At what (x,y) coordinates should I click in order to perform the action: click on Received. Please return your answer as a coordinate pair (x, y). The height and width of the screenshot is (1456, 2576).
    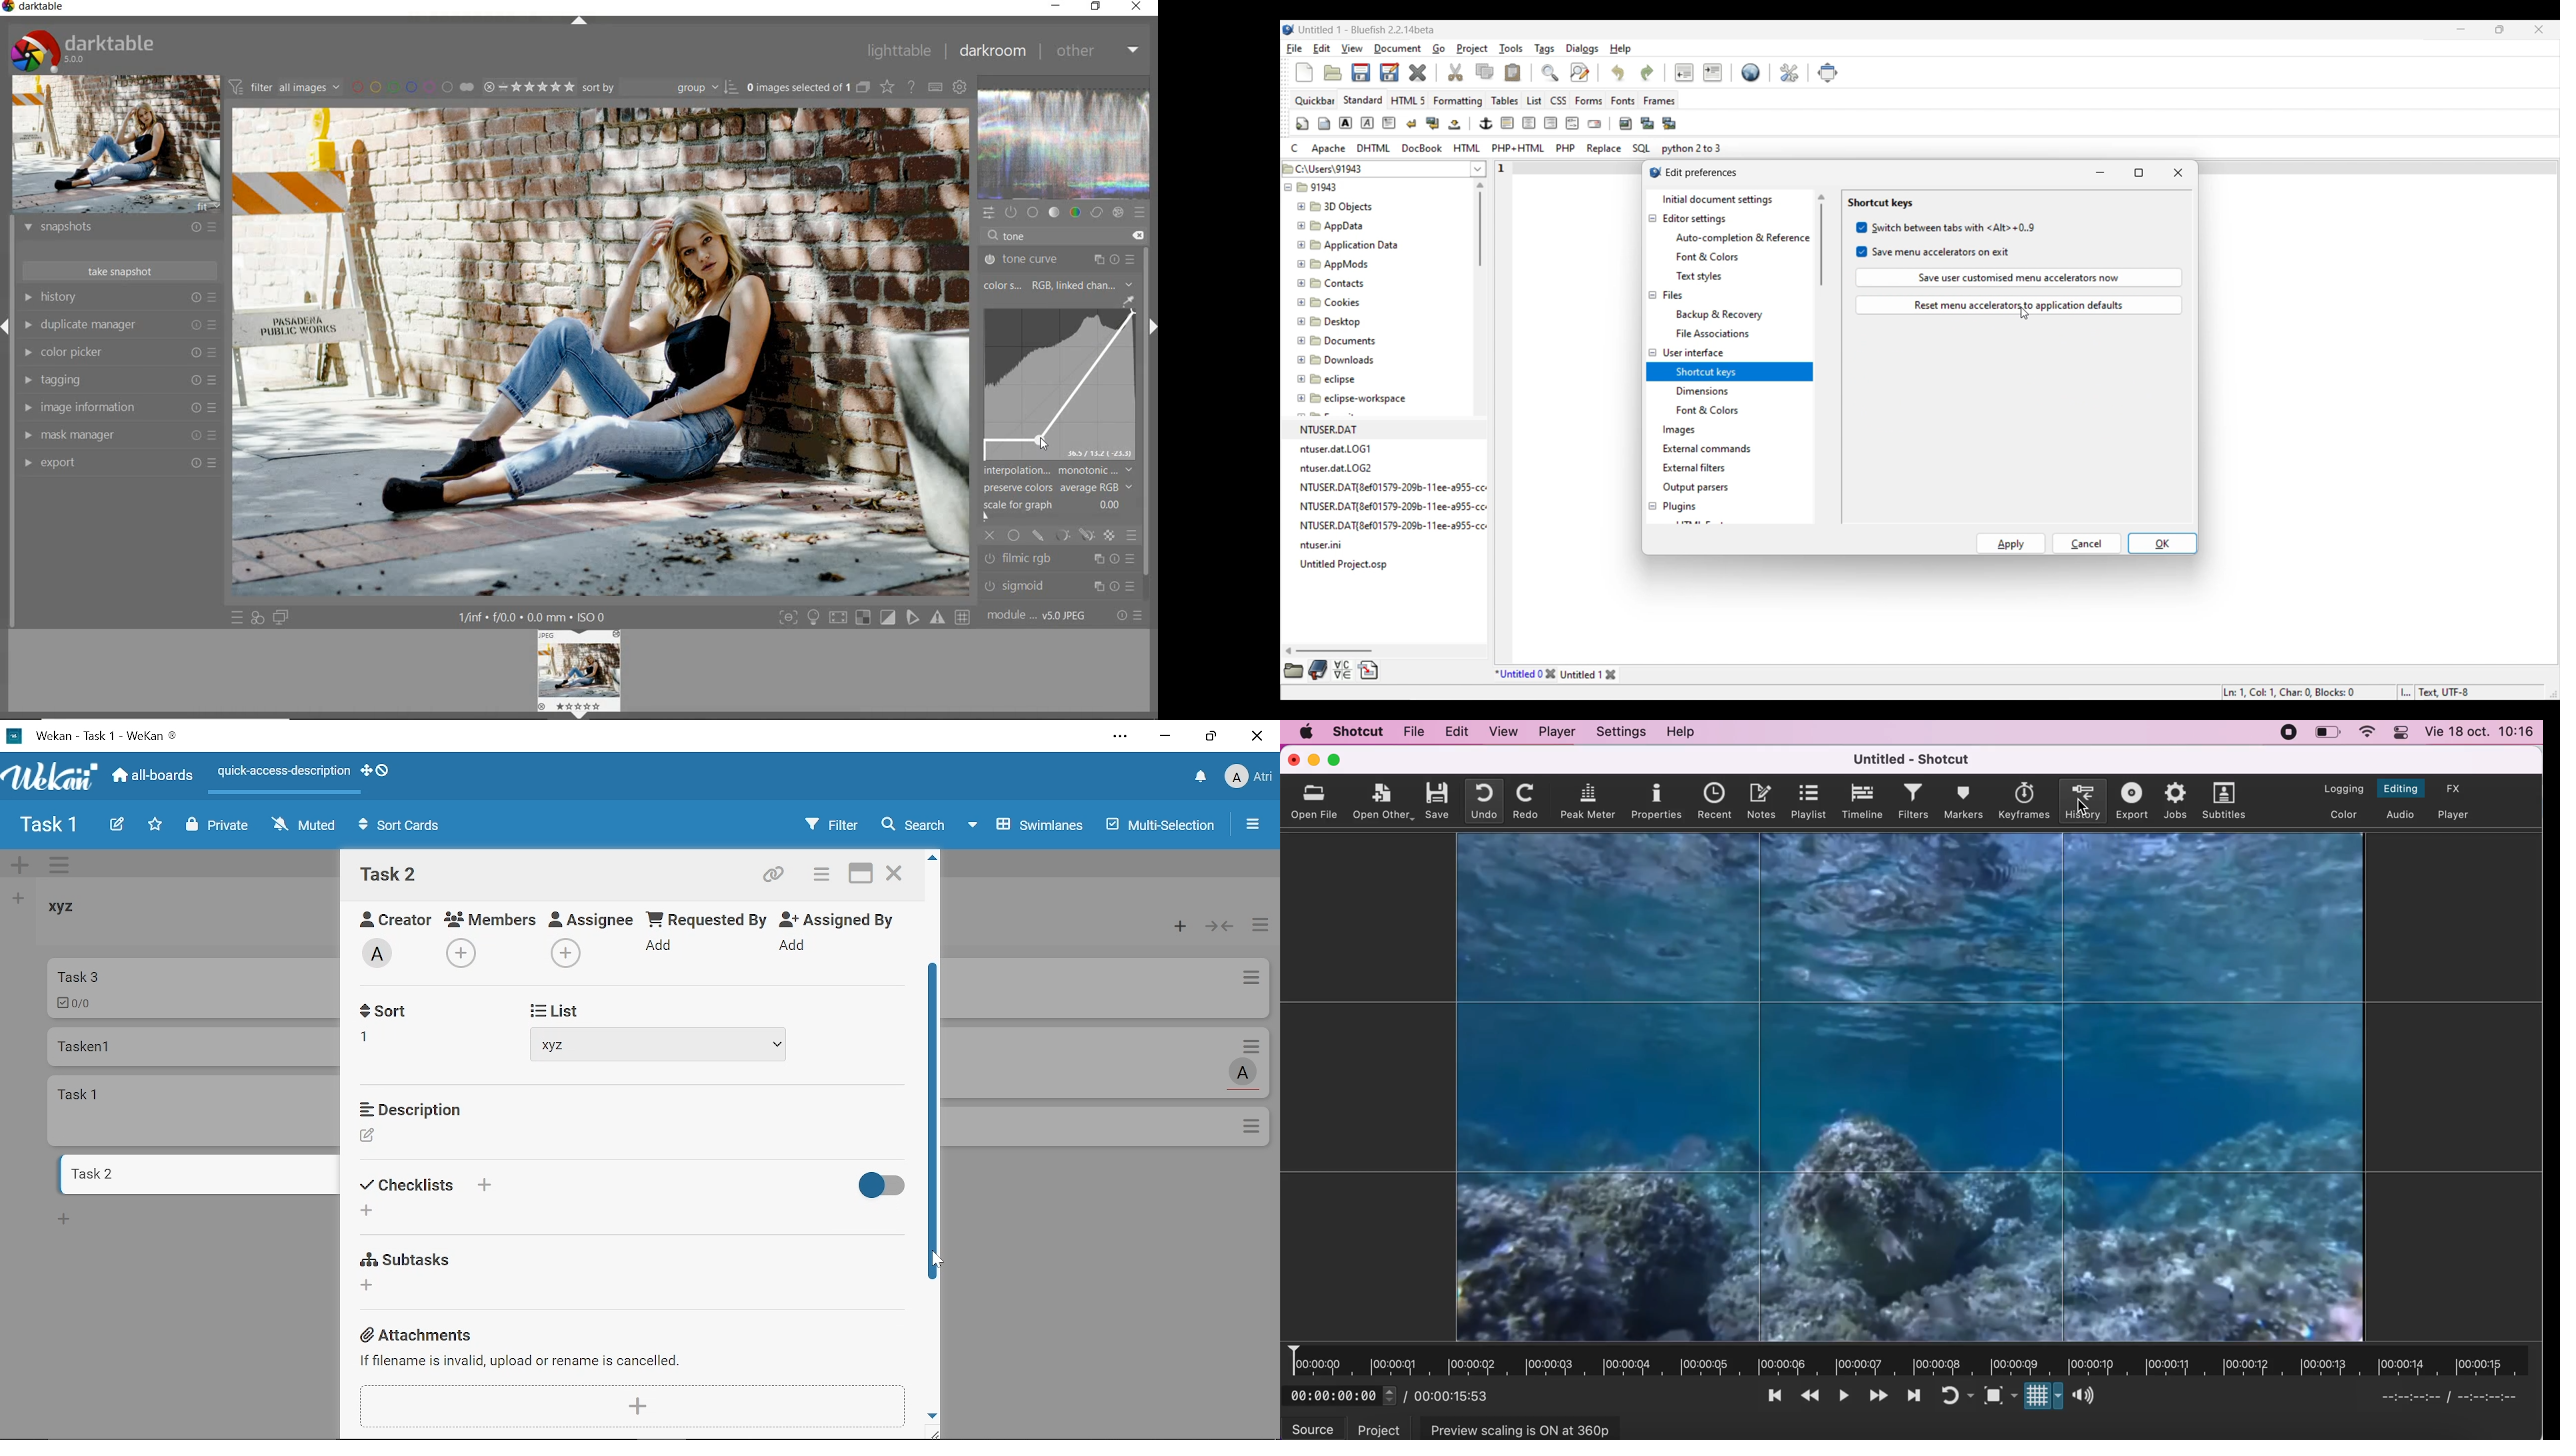
    Looking at the image, I should click on (405, 1013).